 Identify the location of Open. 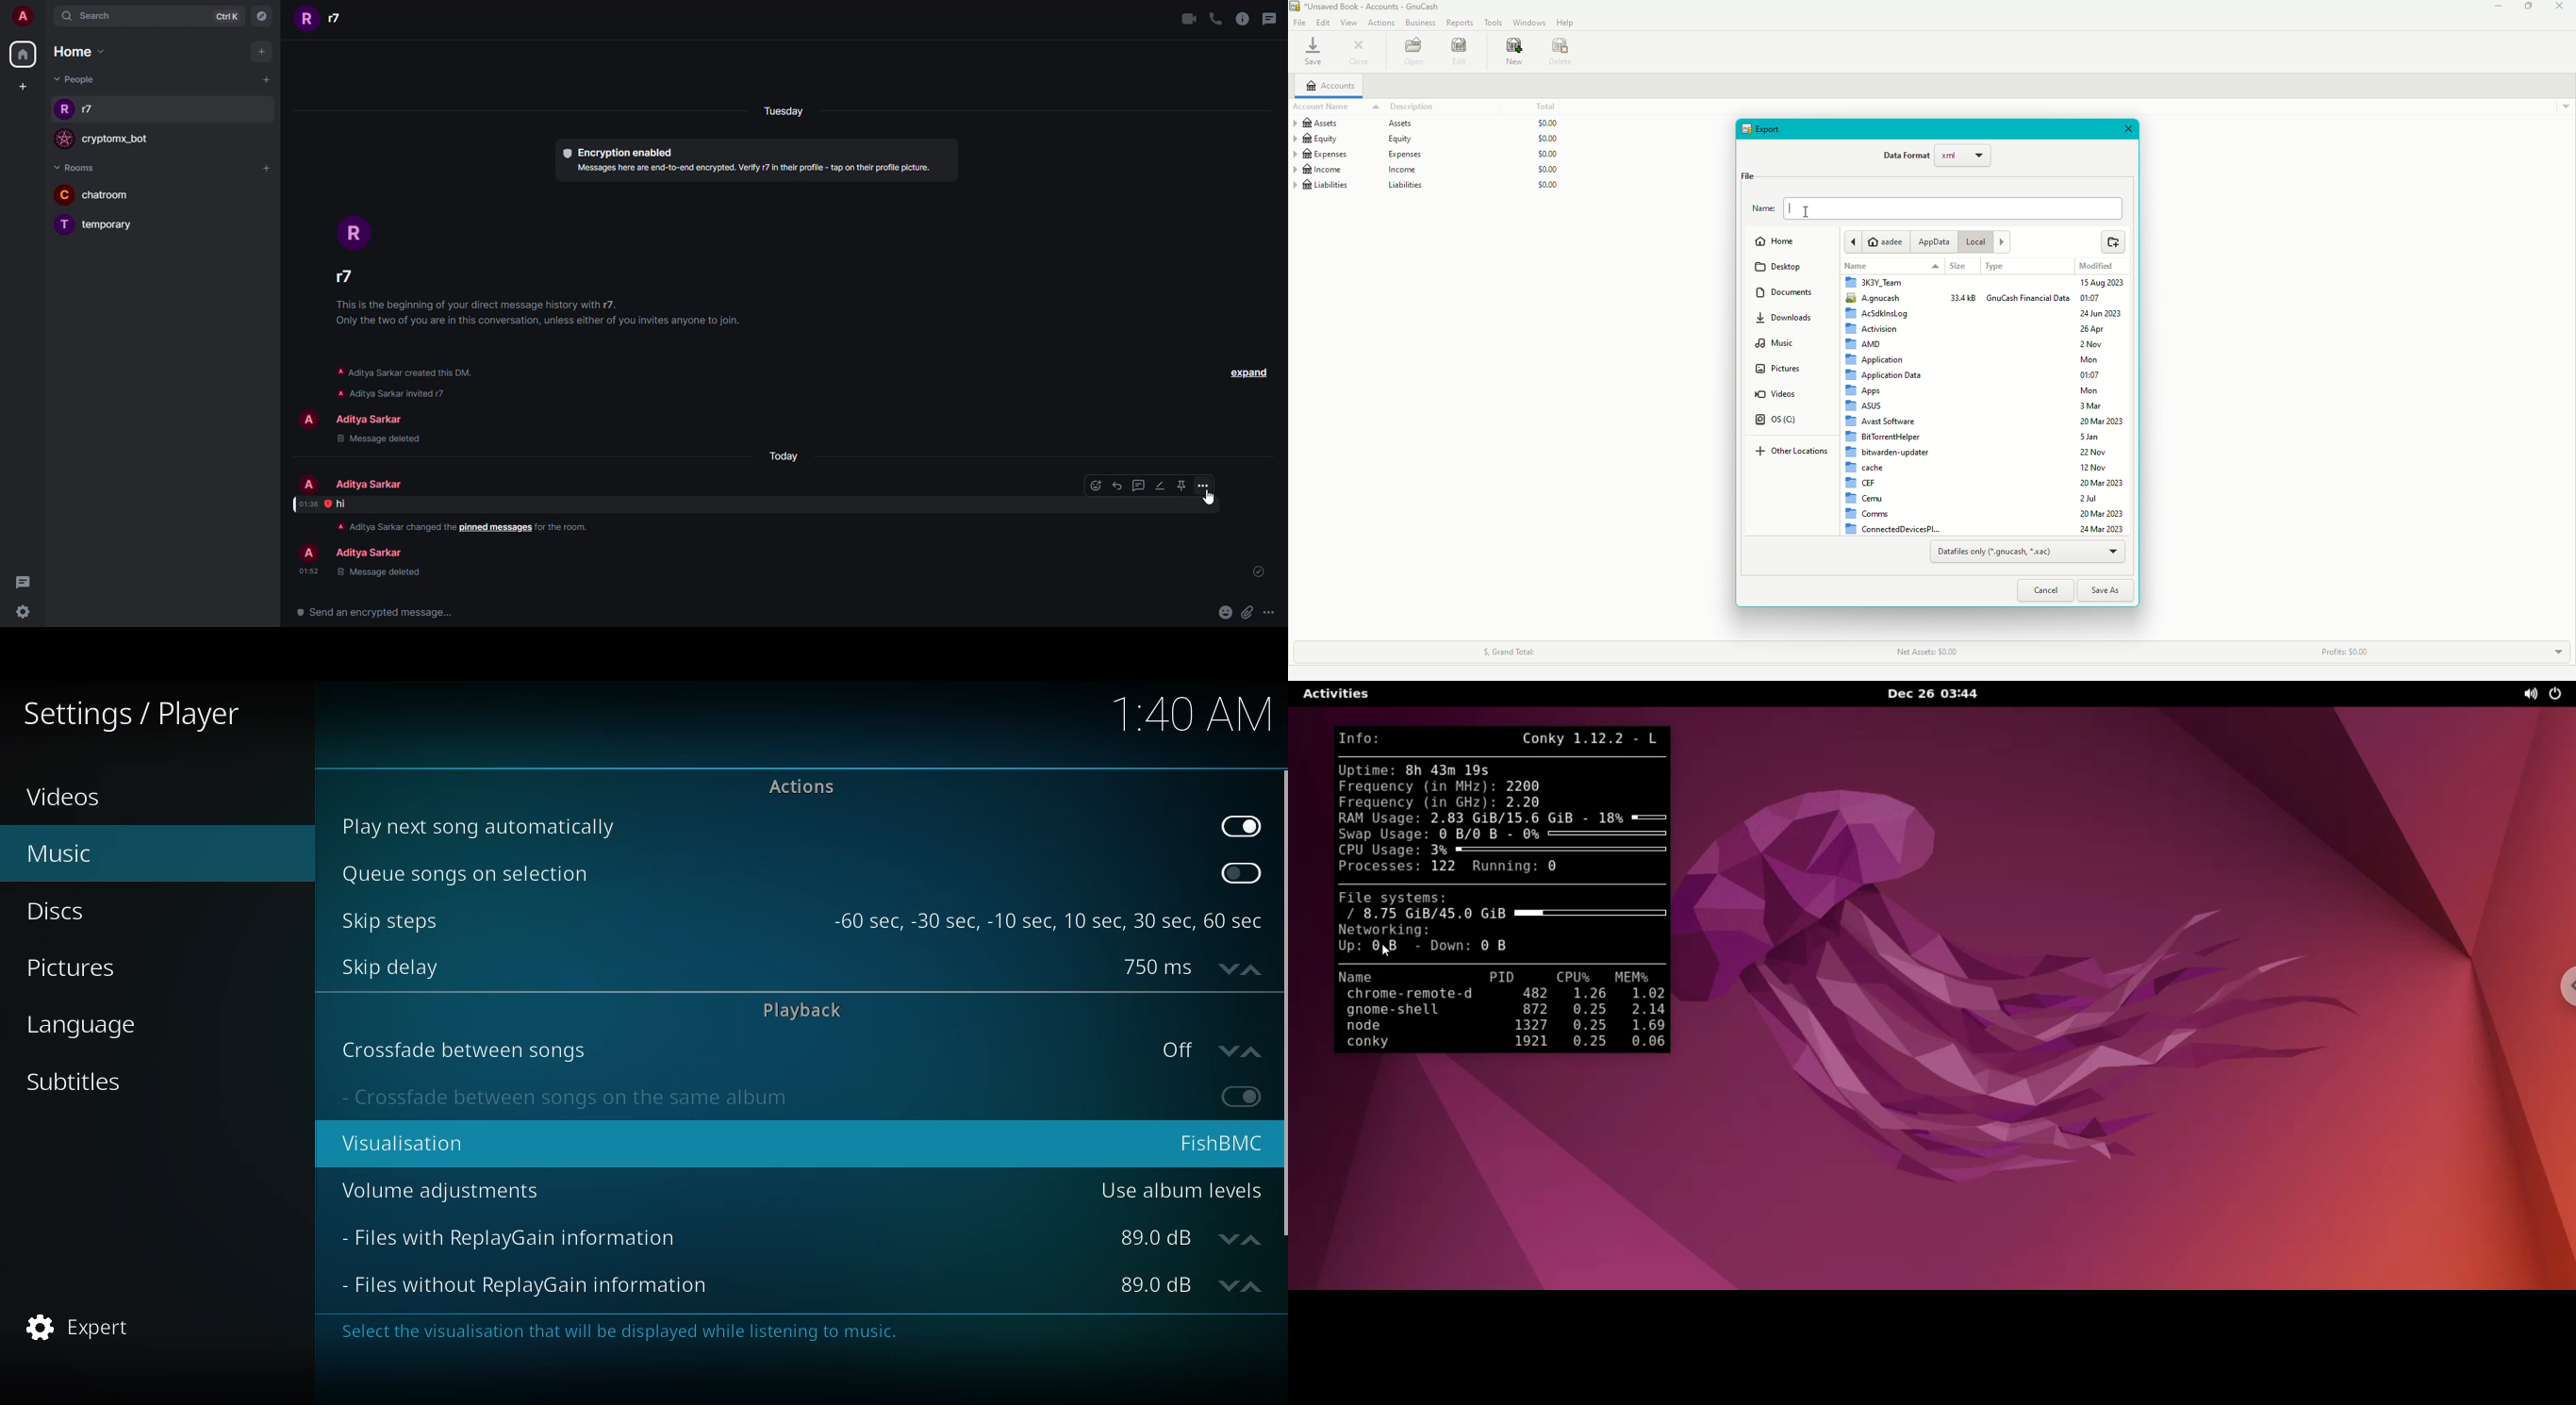
(1413, 52).